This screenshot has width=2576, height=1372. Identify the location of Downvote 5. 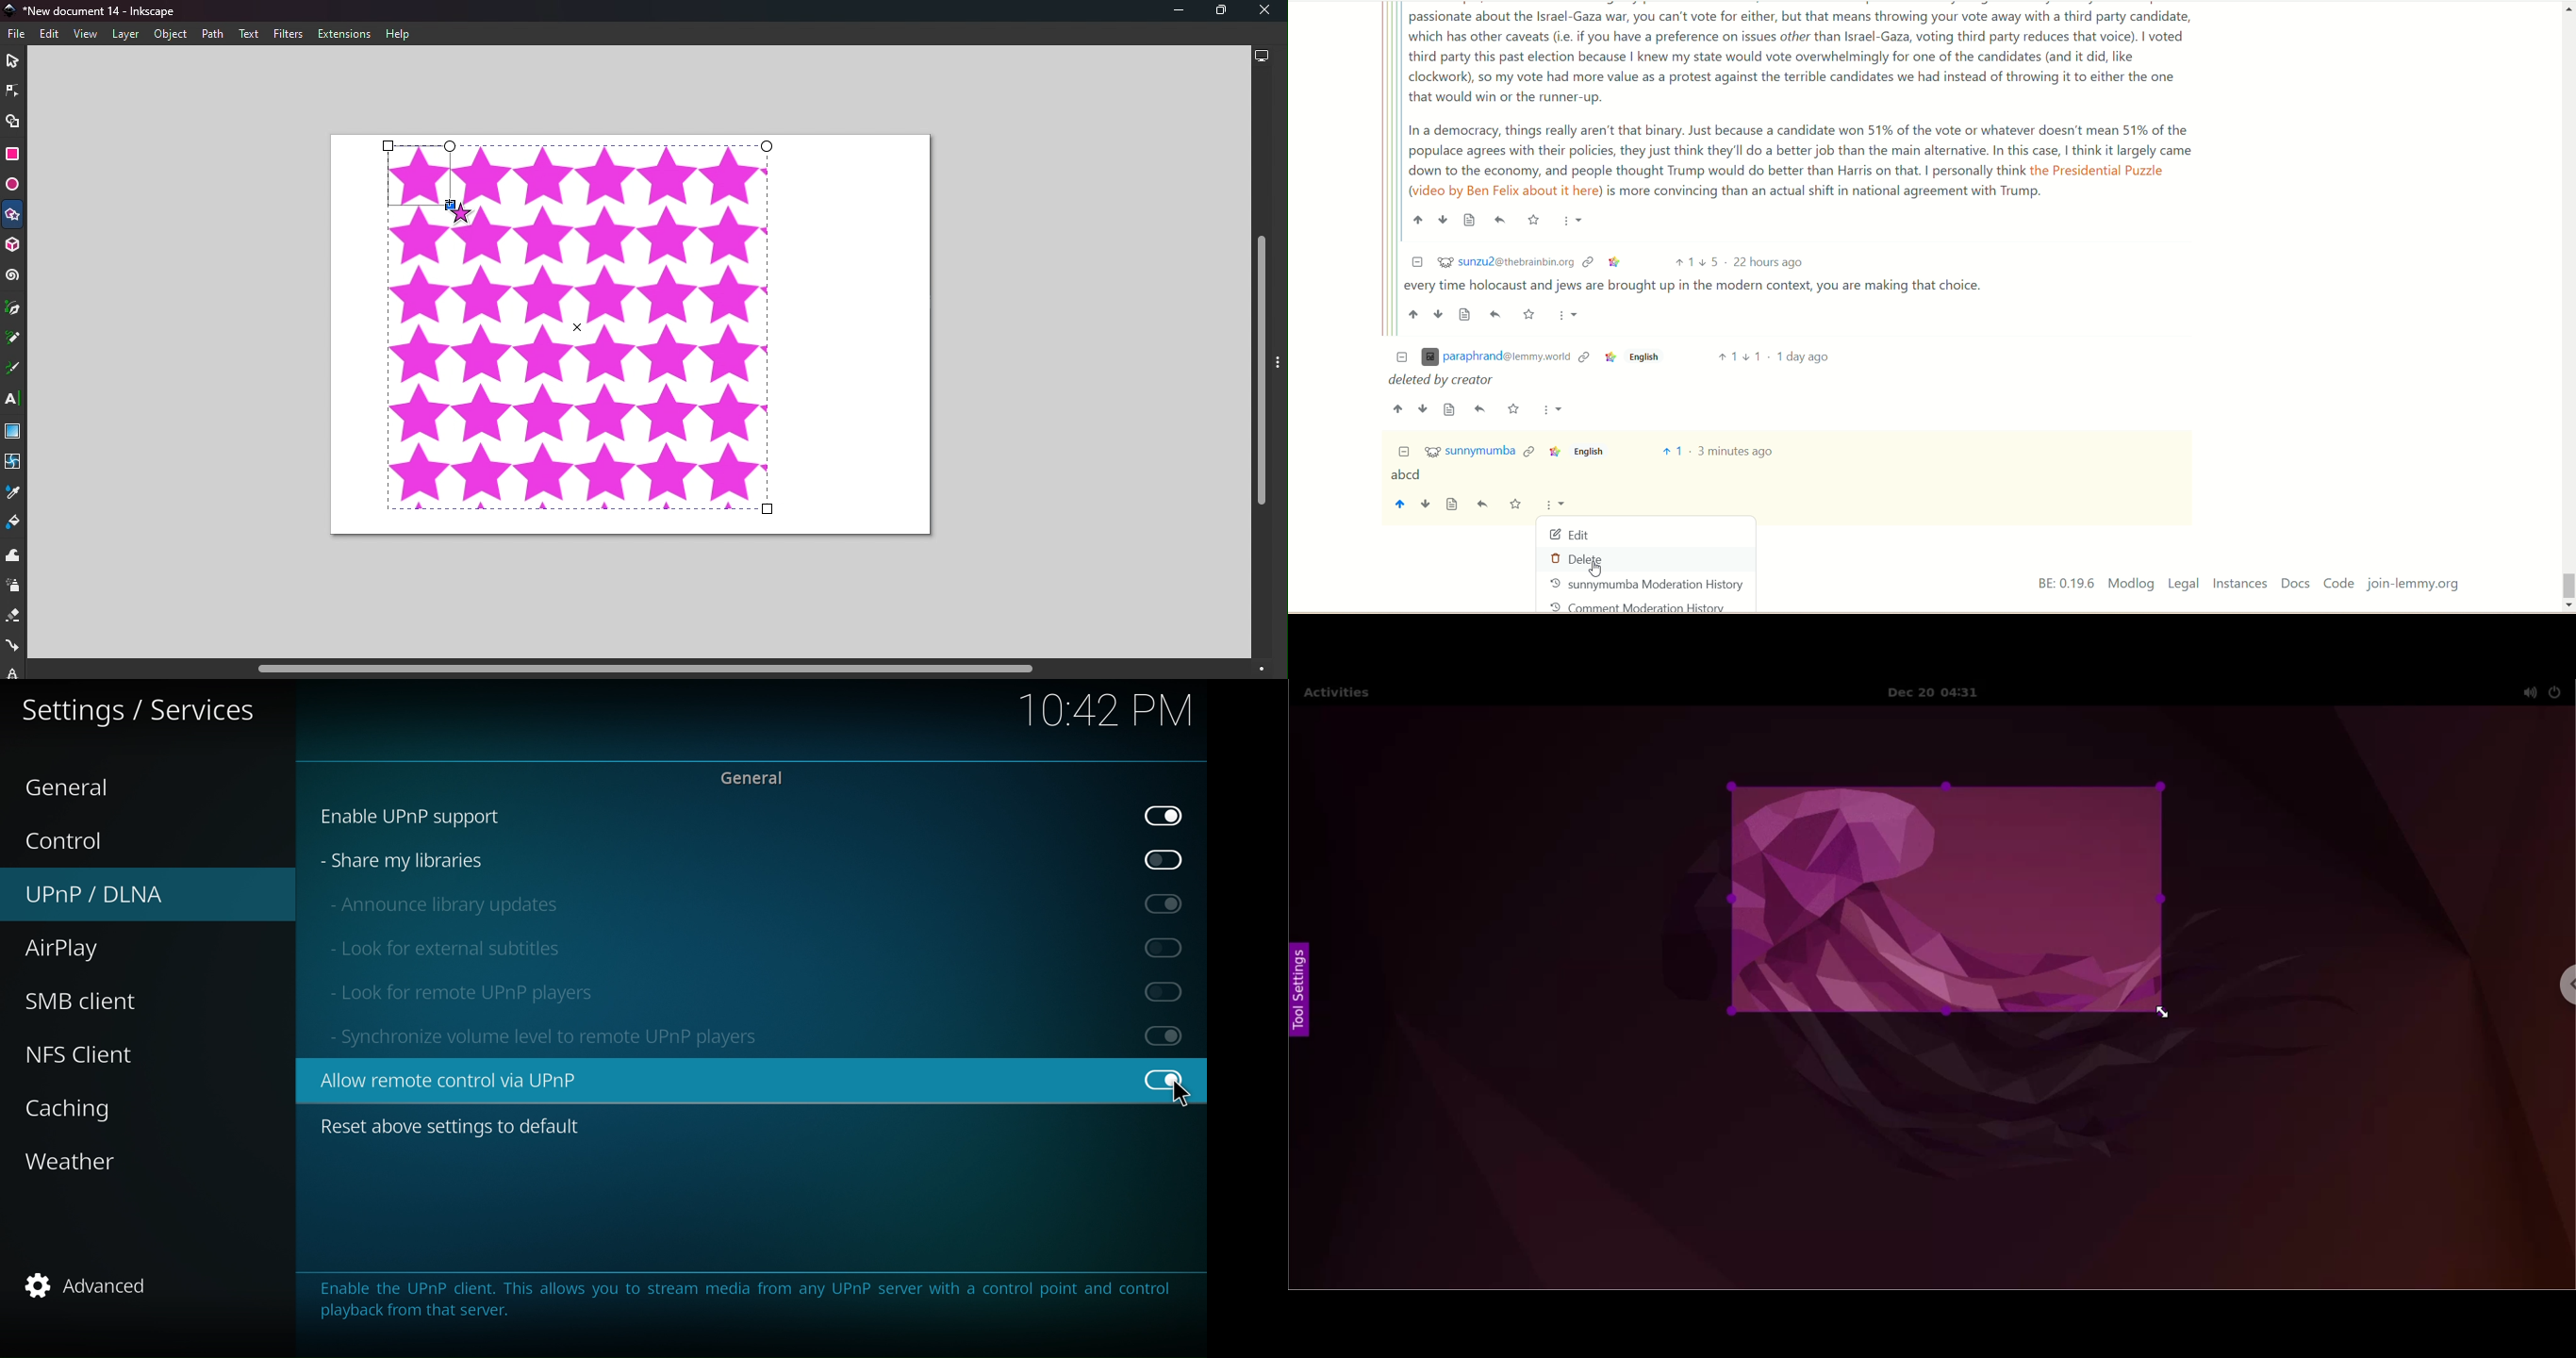
(1709, 262).